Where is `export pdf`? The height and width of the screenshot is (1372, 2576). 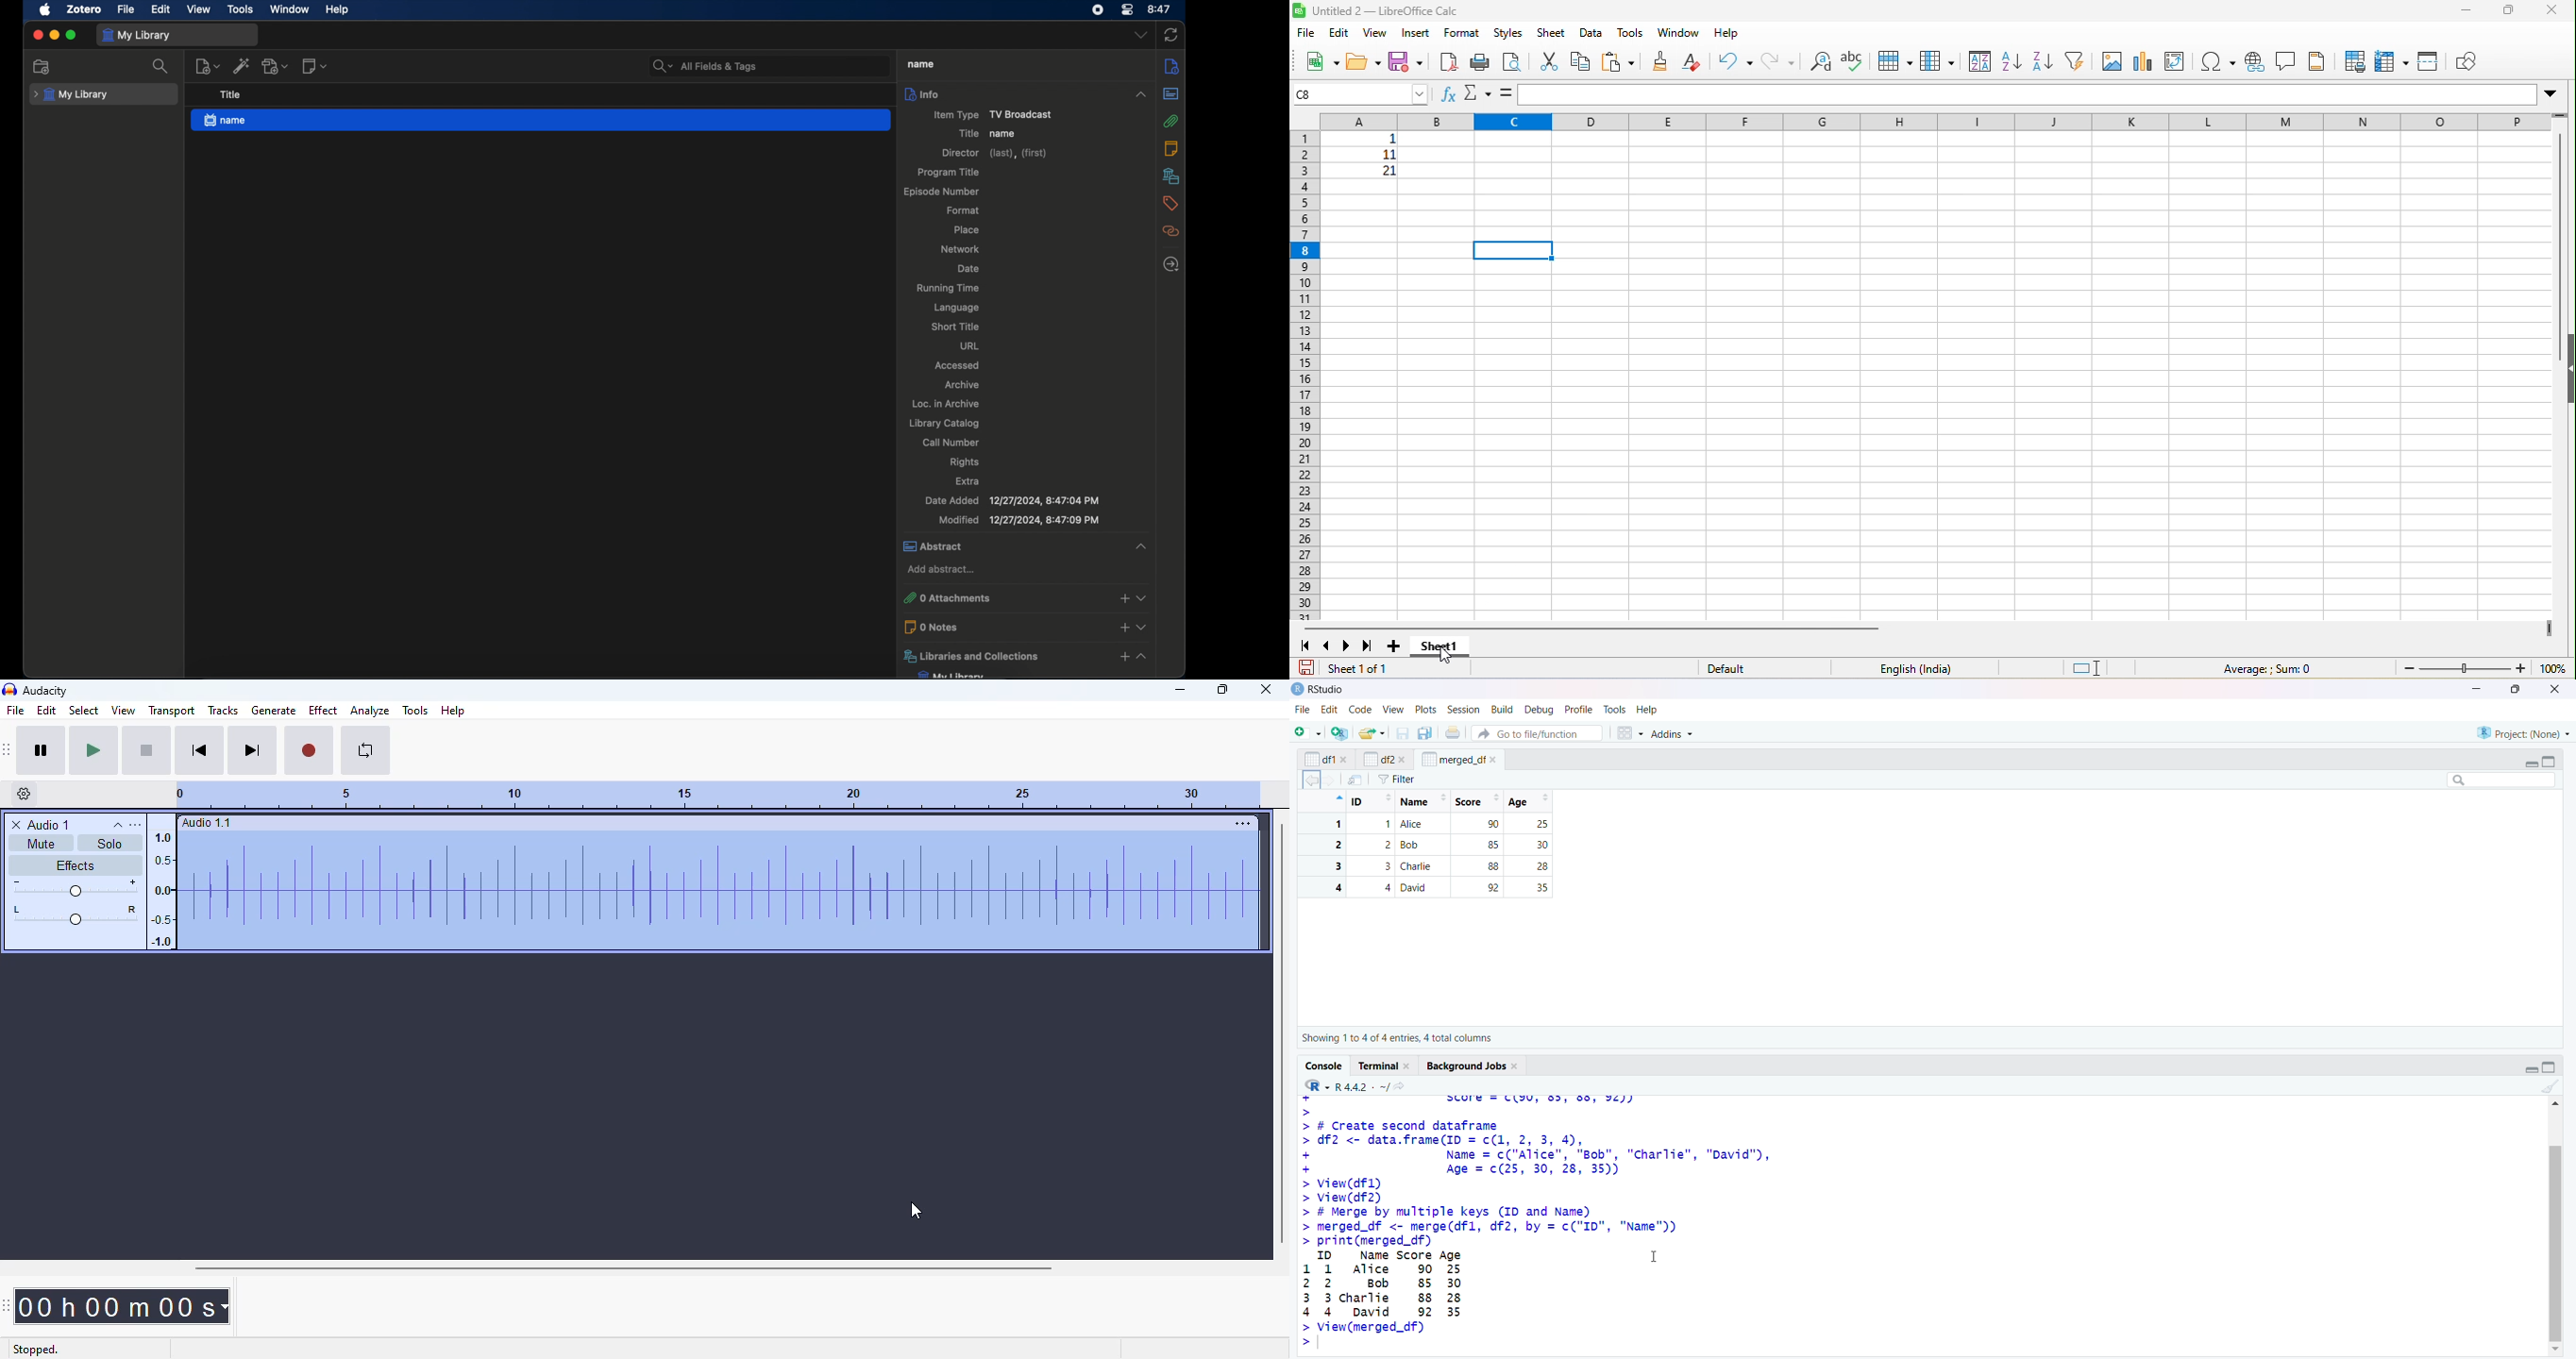
export pdf is located at coordinates (1448, 61).